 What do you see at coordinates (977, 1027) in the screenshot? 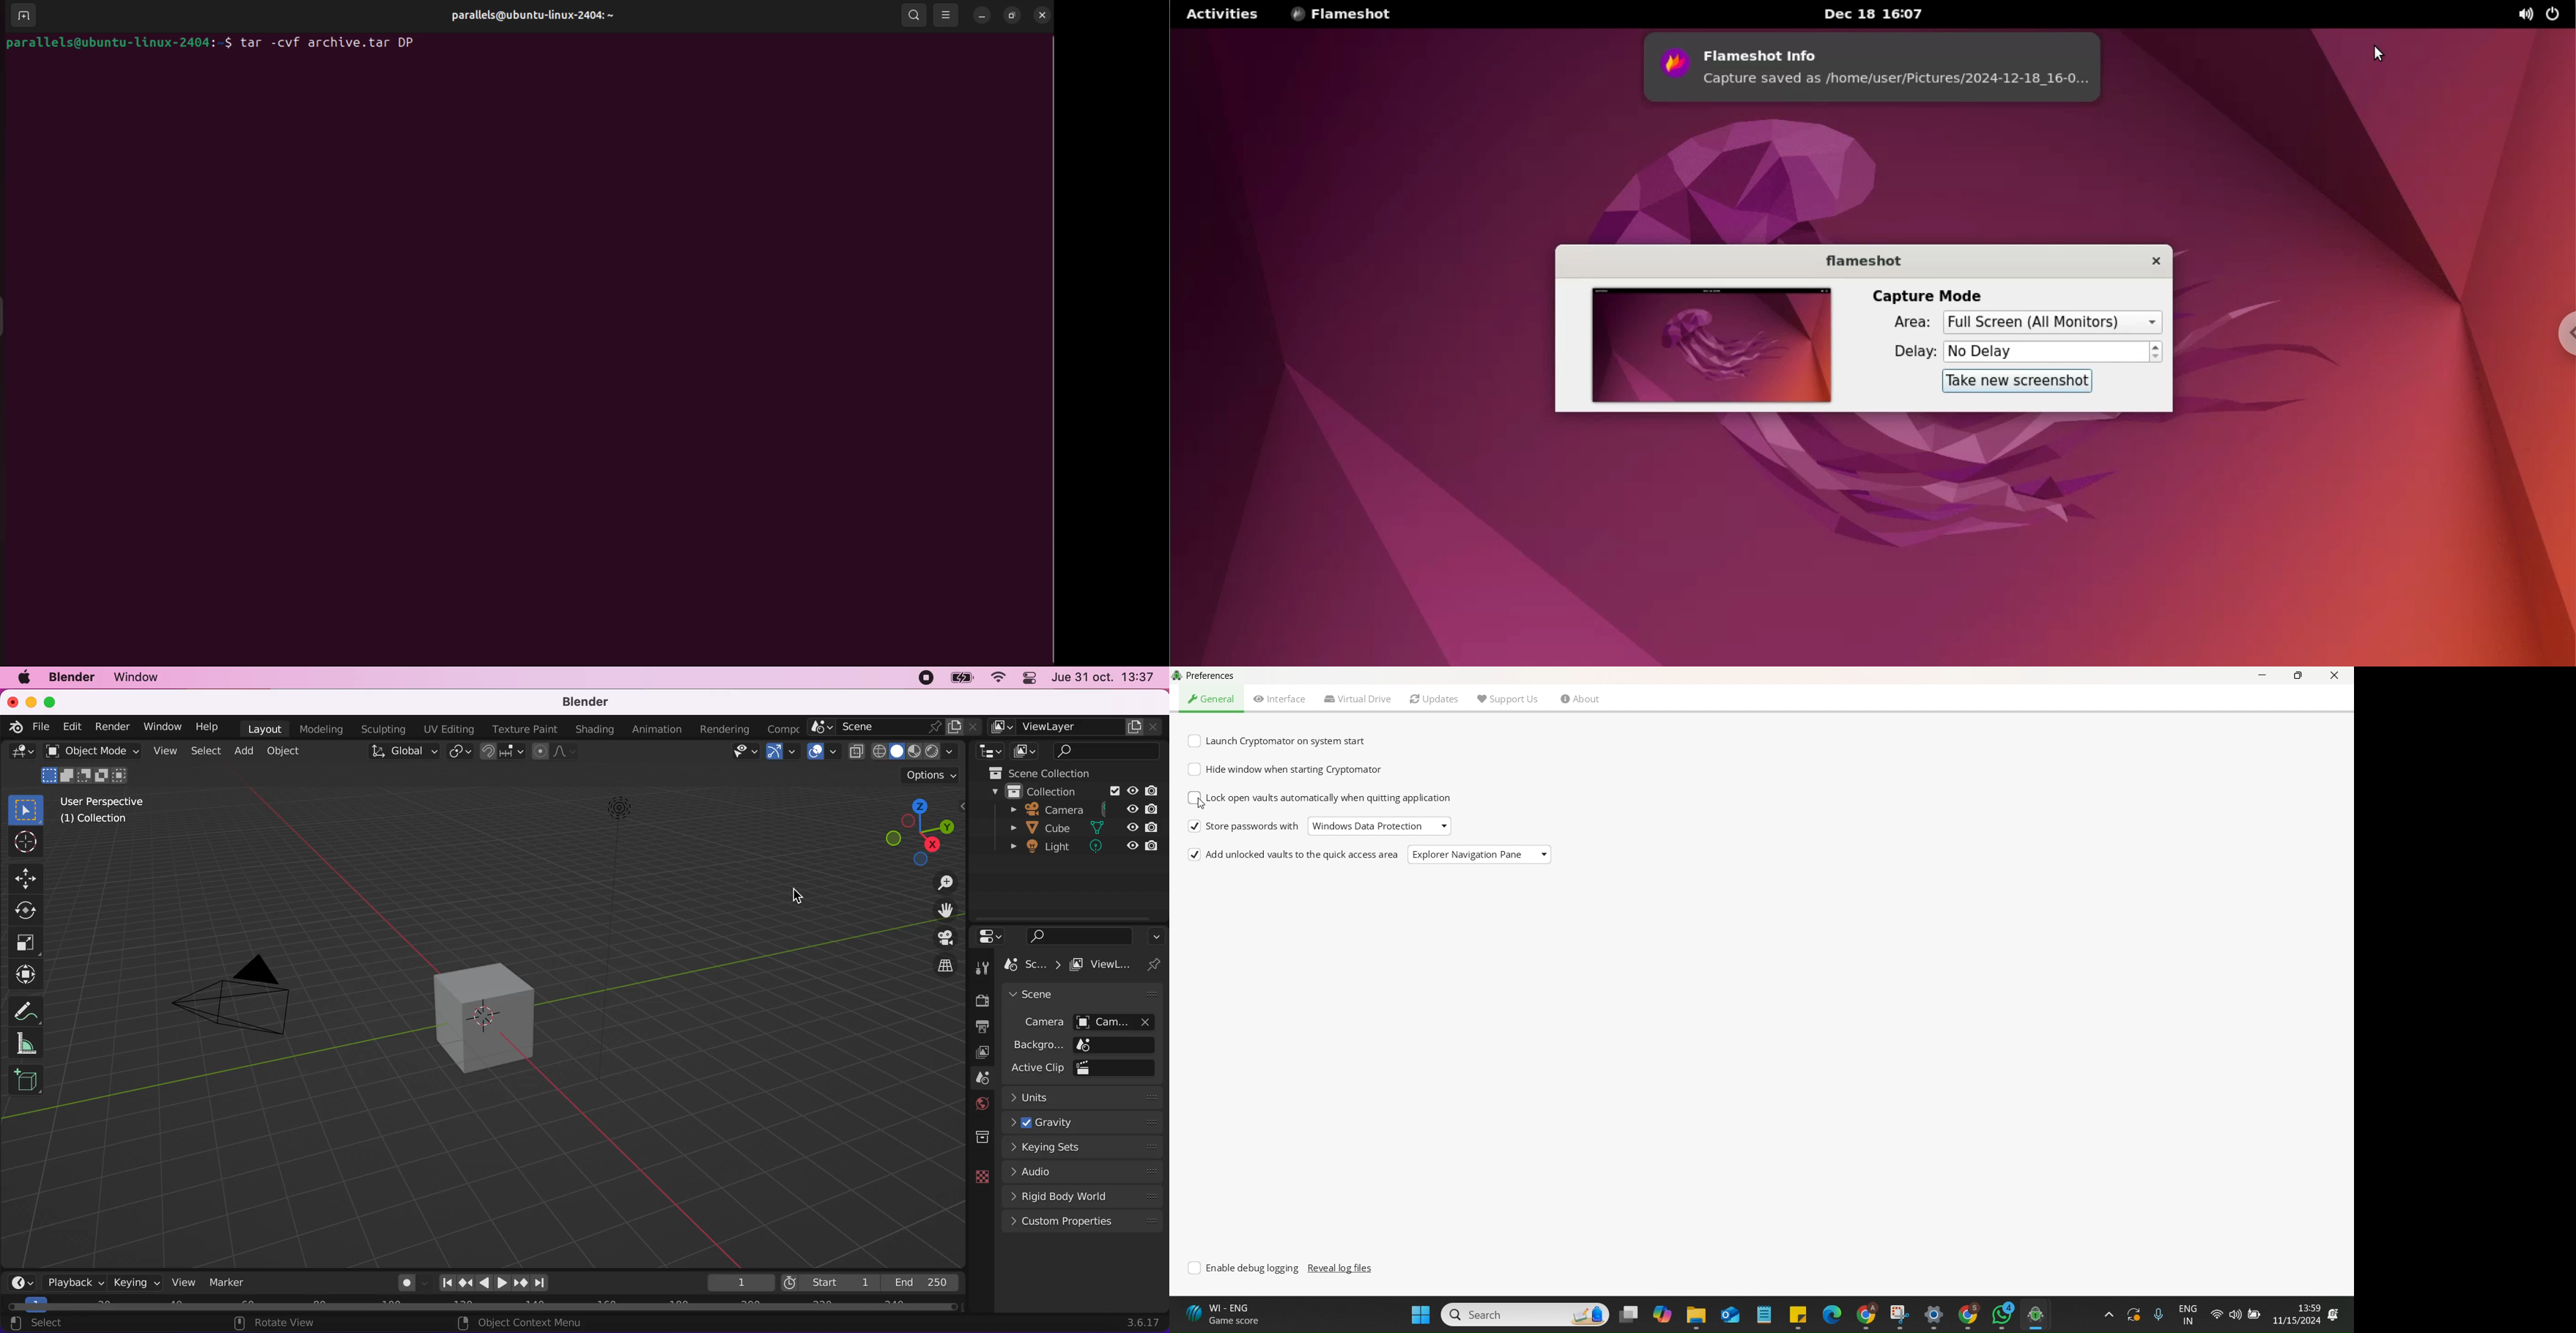
I see `output` at bounding box center [977, 1027].